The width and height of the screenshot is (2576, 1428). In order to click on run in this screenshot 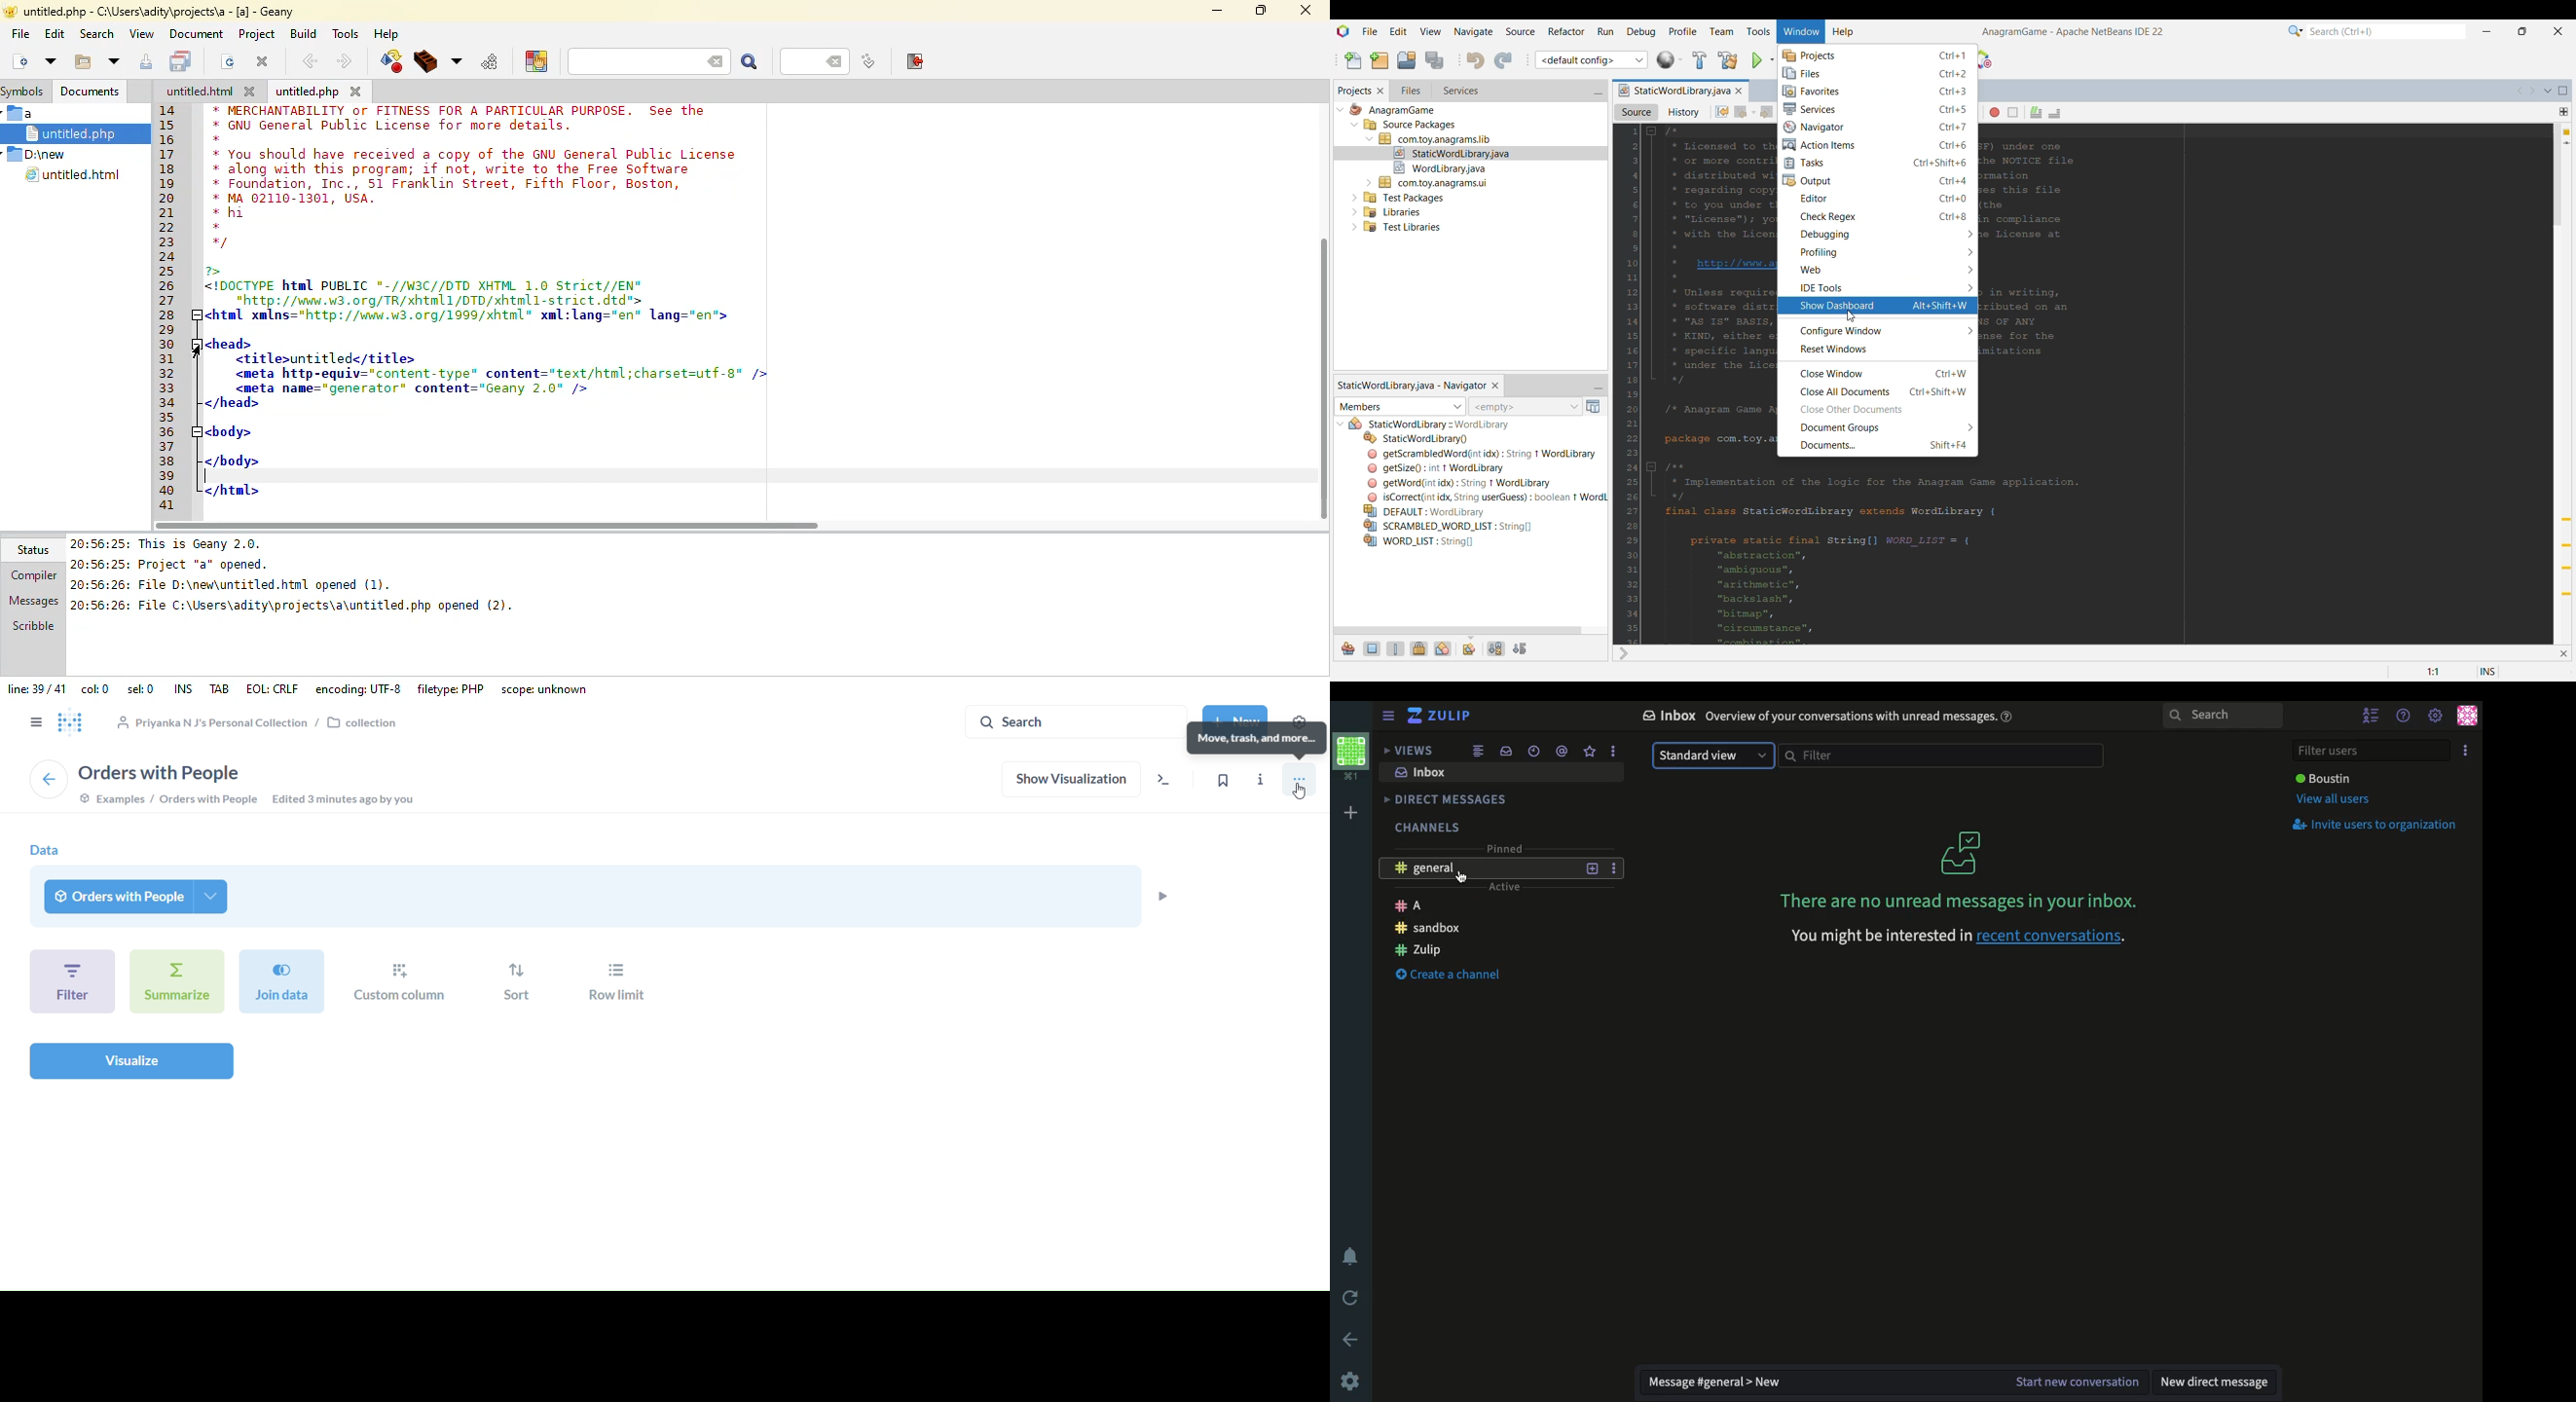, I will do `click(492, 63)`.